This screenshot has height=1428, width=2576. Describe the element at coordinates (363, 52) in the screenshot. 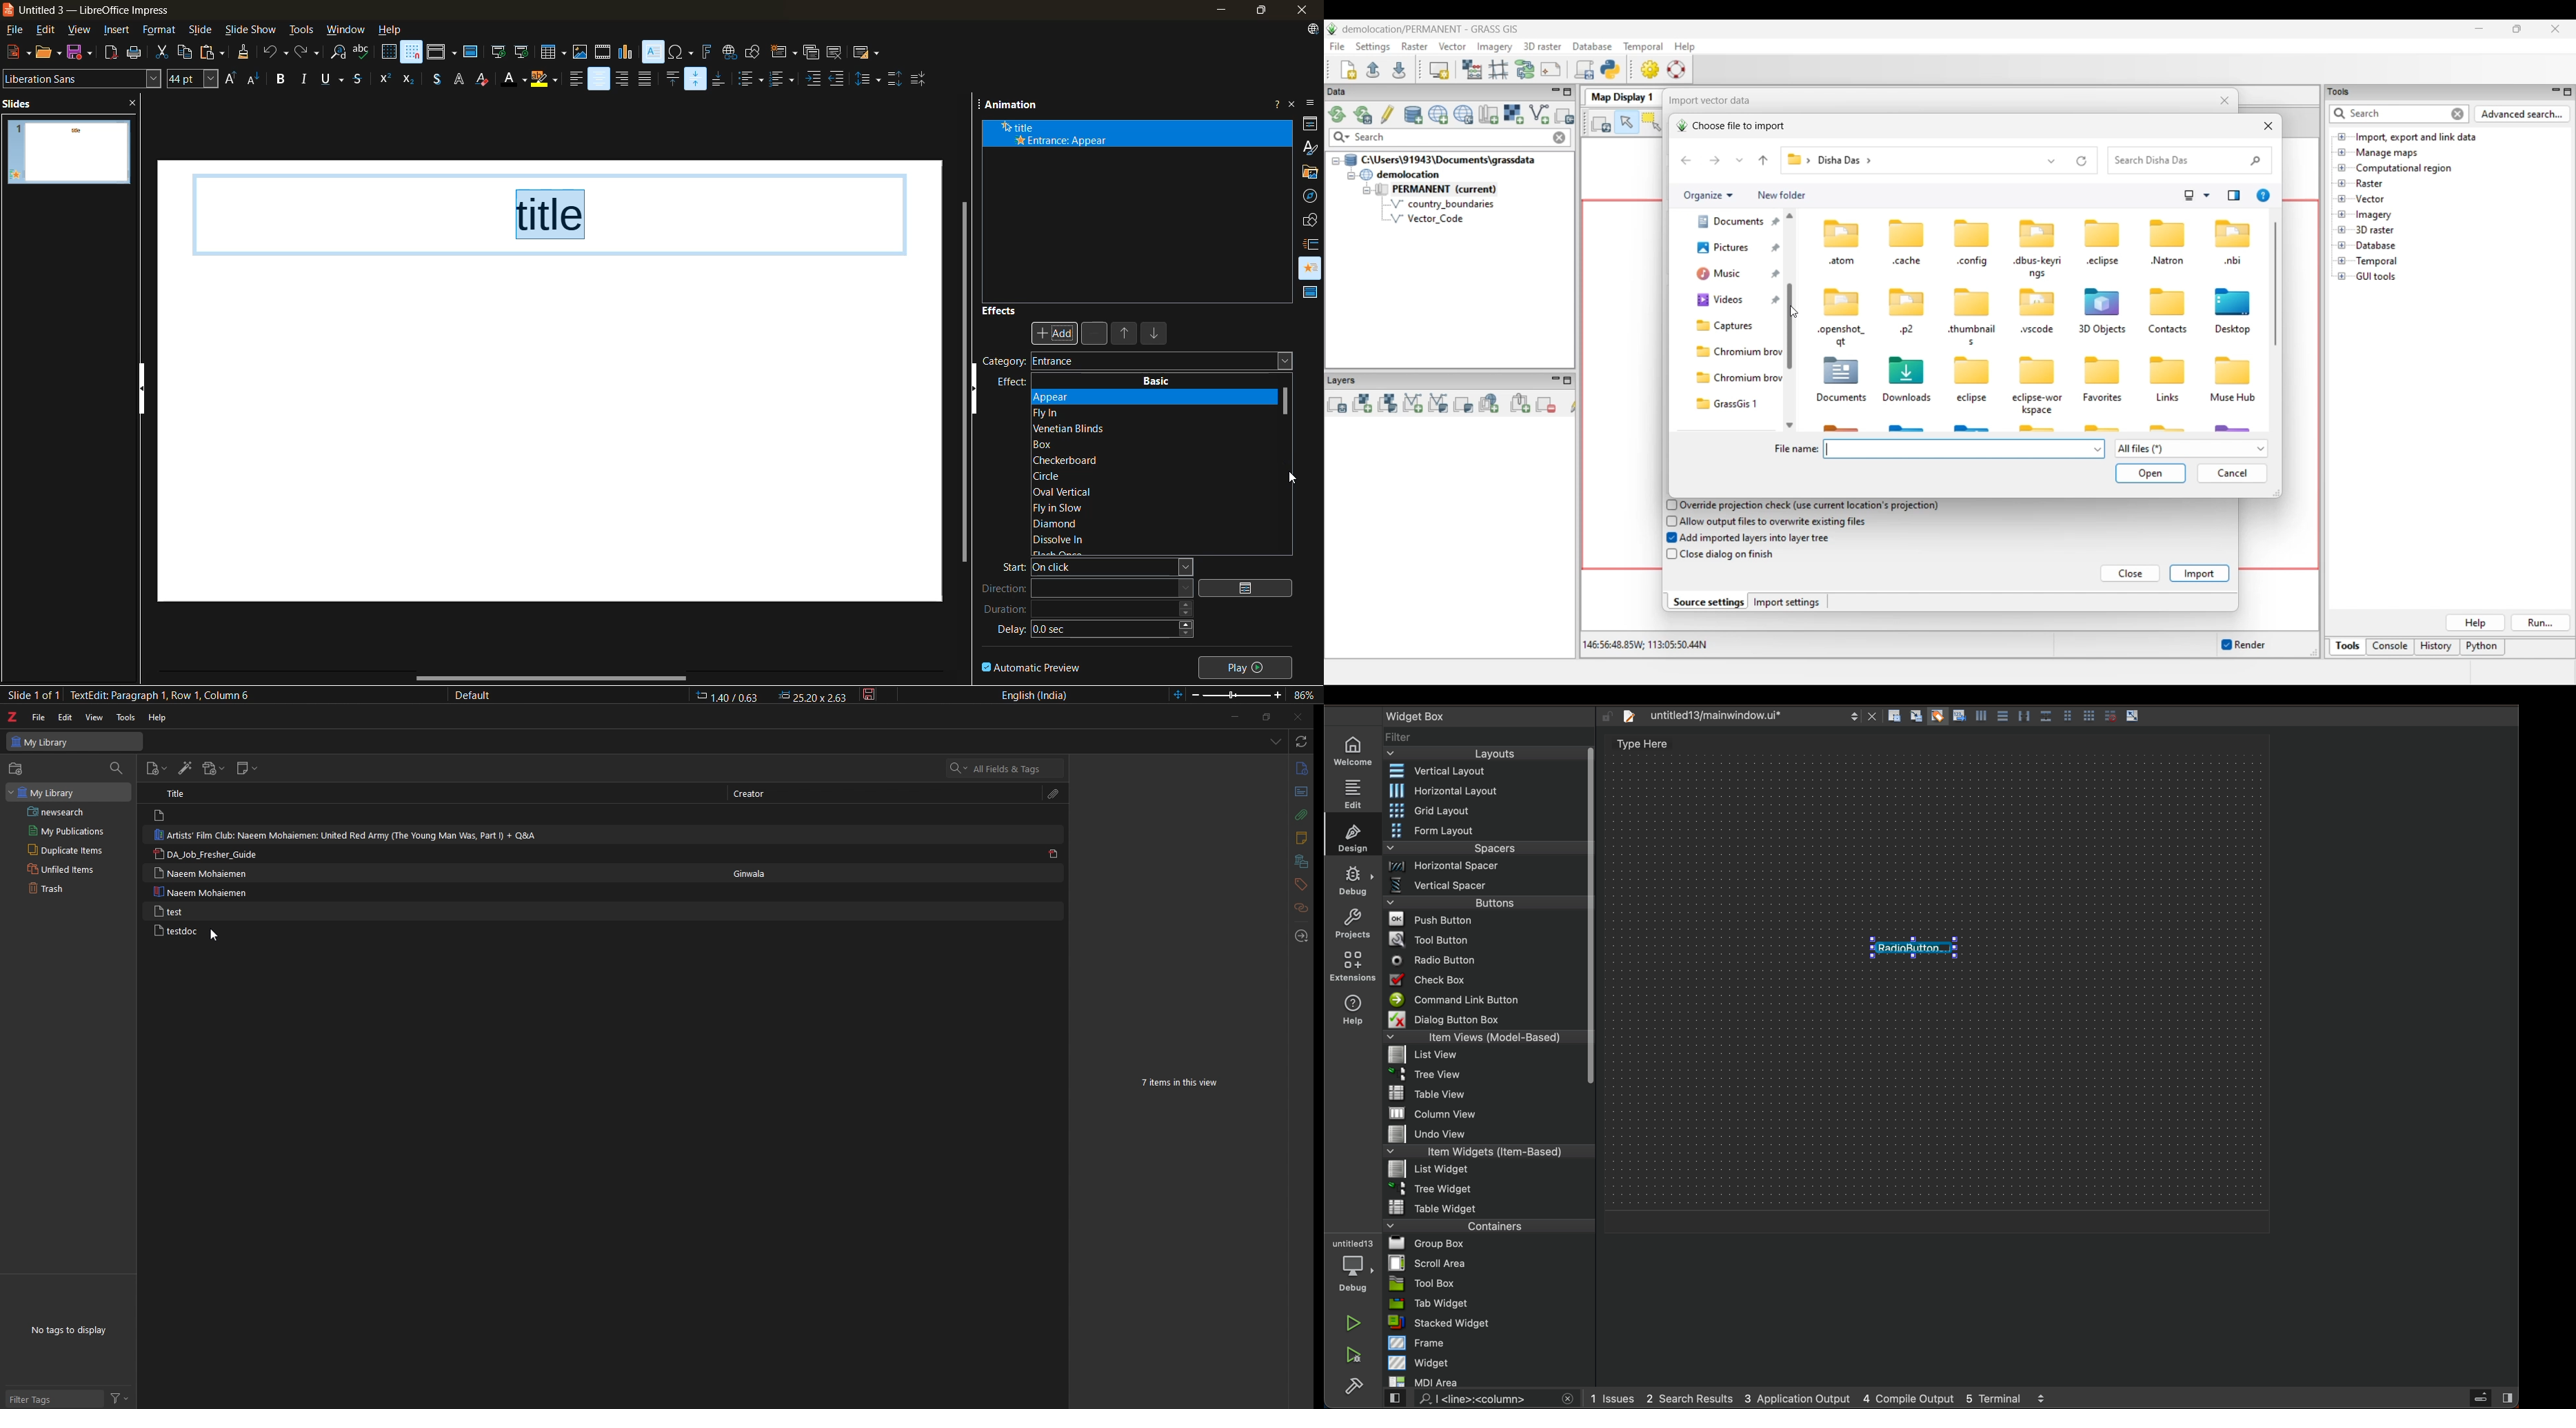

I see `spelling` at that location.